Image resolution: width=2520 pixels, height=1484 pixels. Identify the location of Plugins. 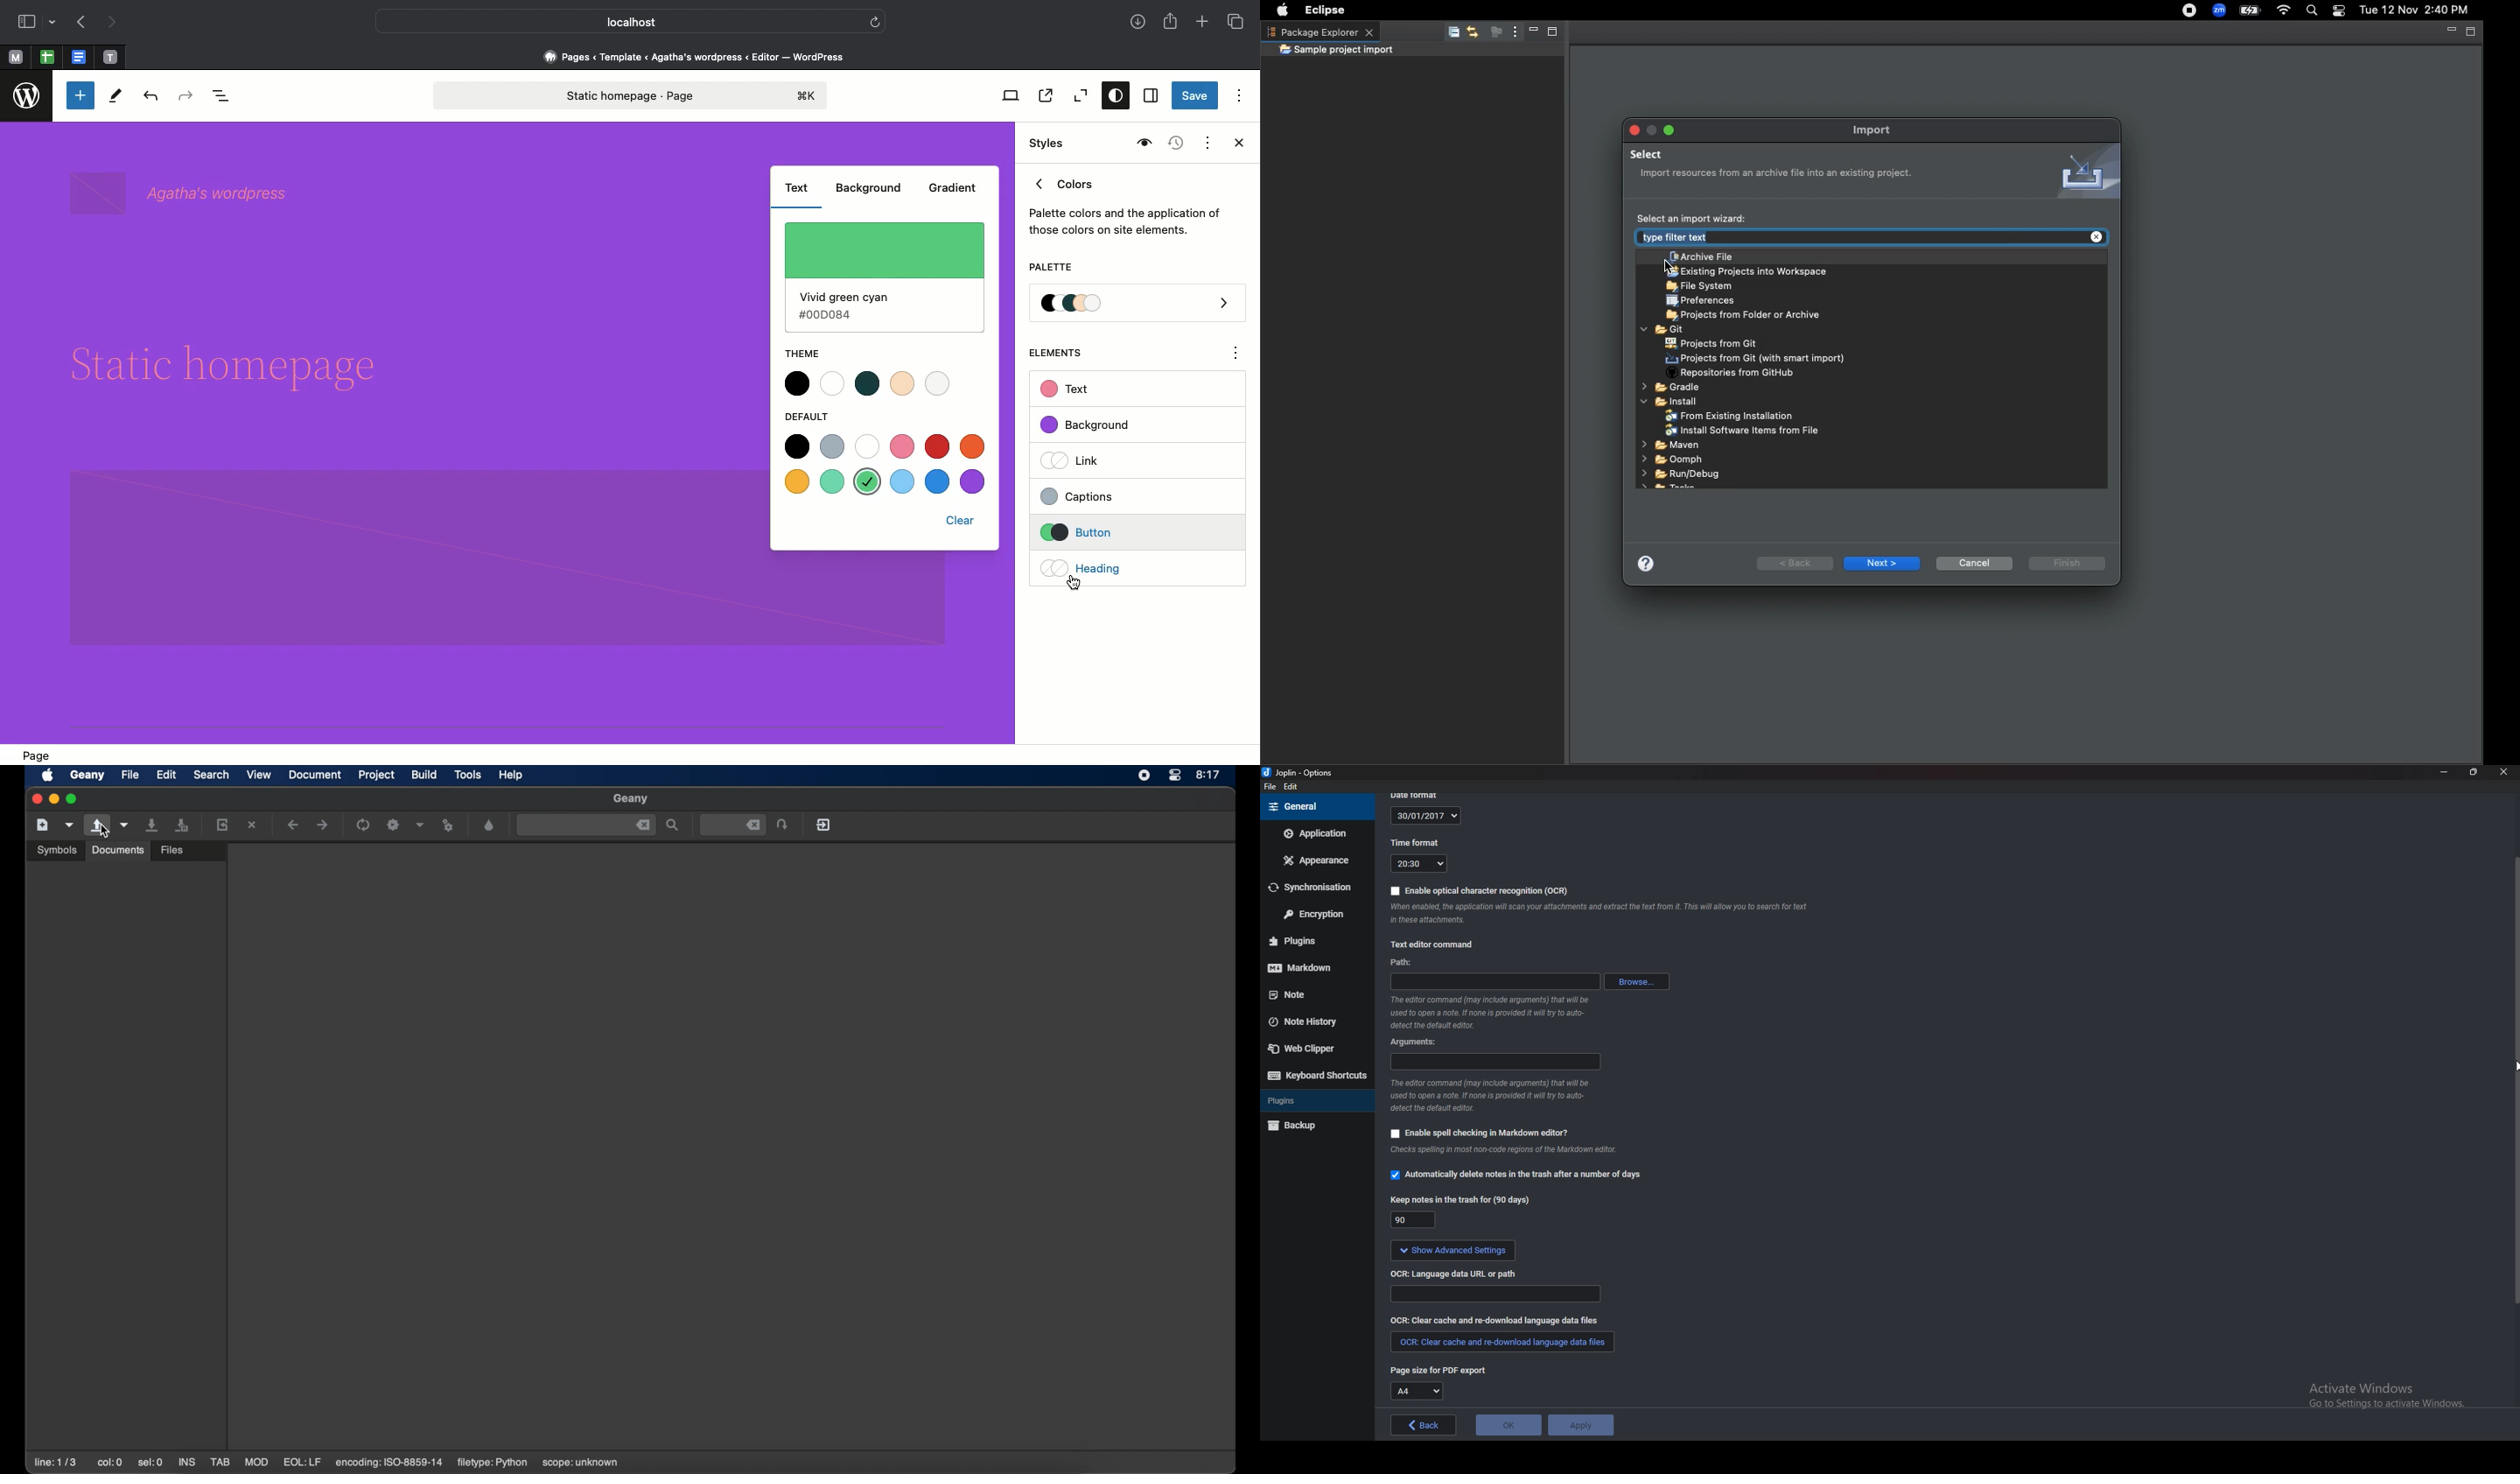
(1309, 941).